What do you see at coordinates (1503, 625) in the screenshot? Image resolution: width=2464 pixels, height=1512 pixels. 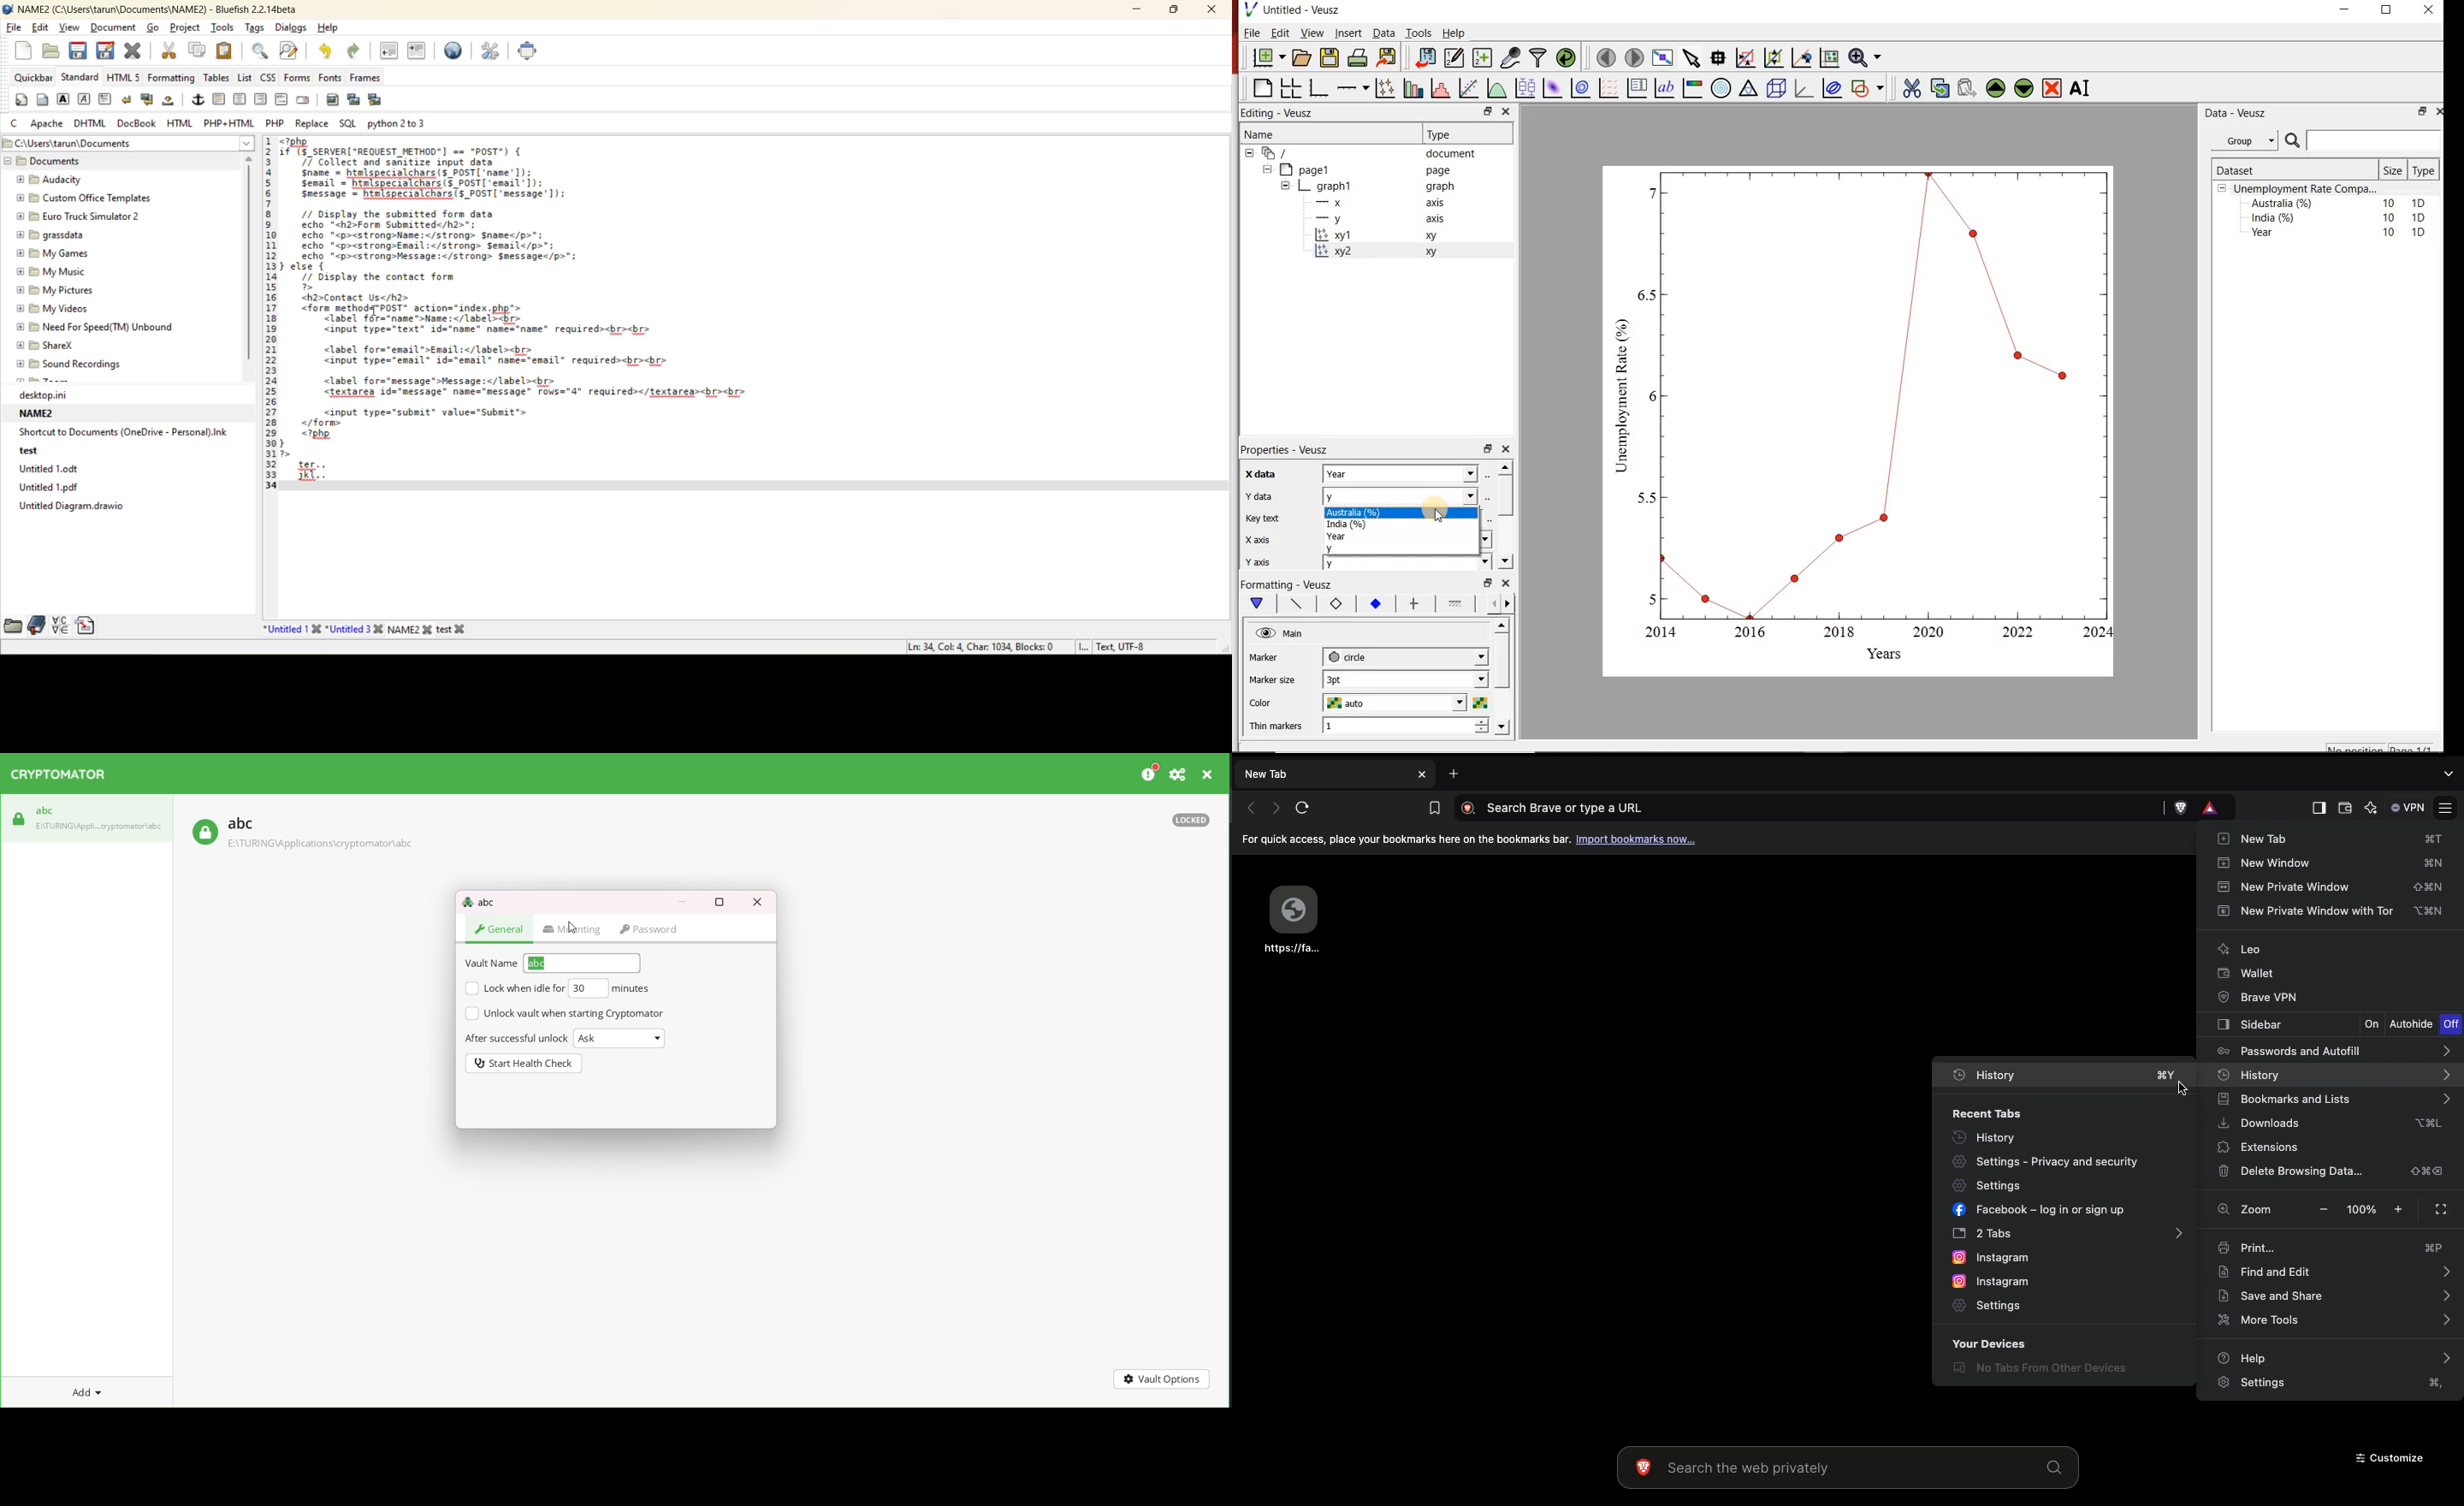 I see `move up` at bounding box center [1503, 625].